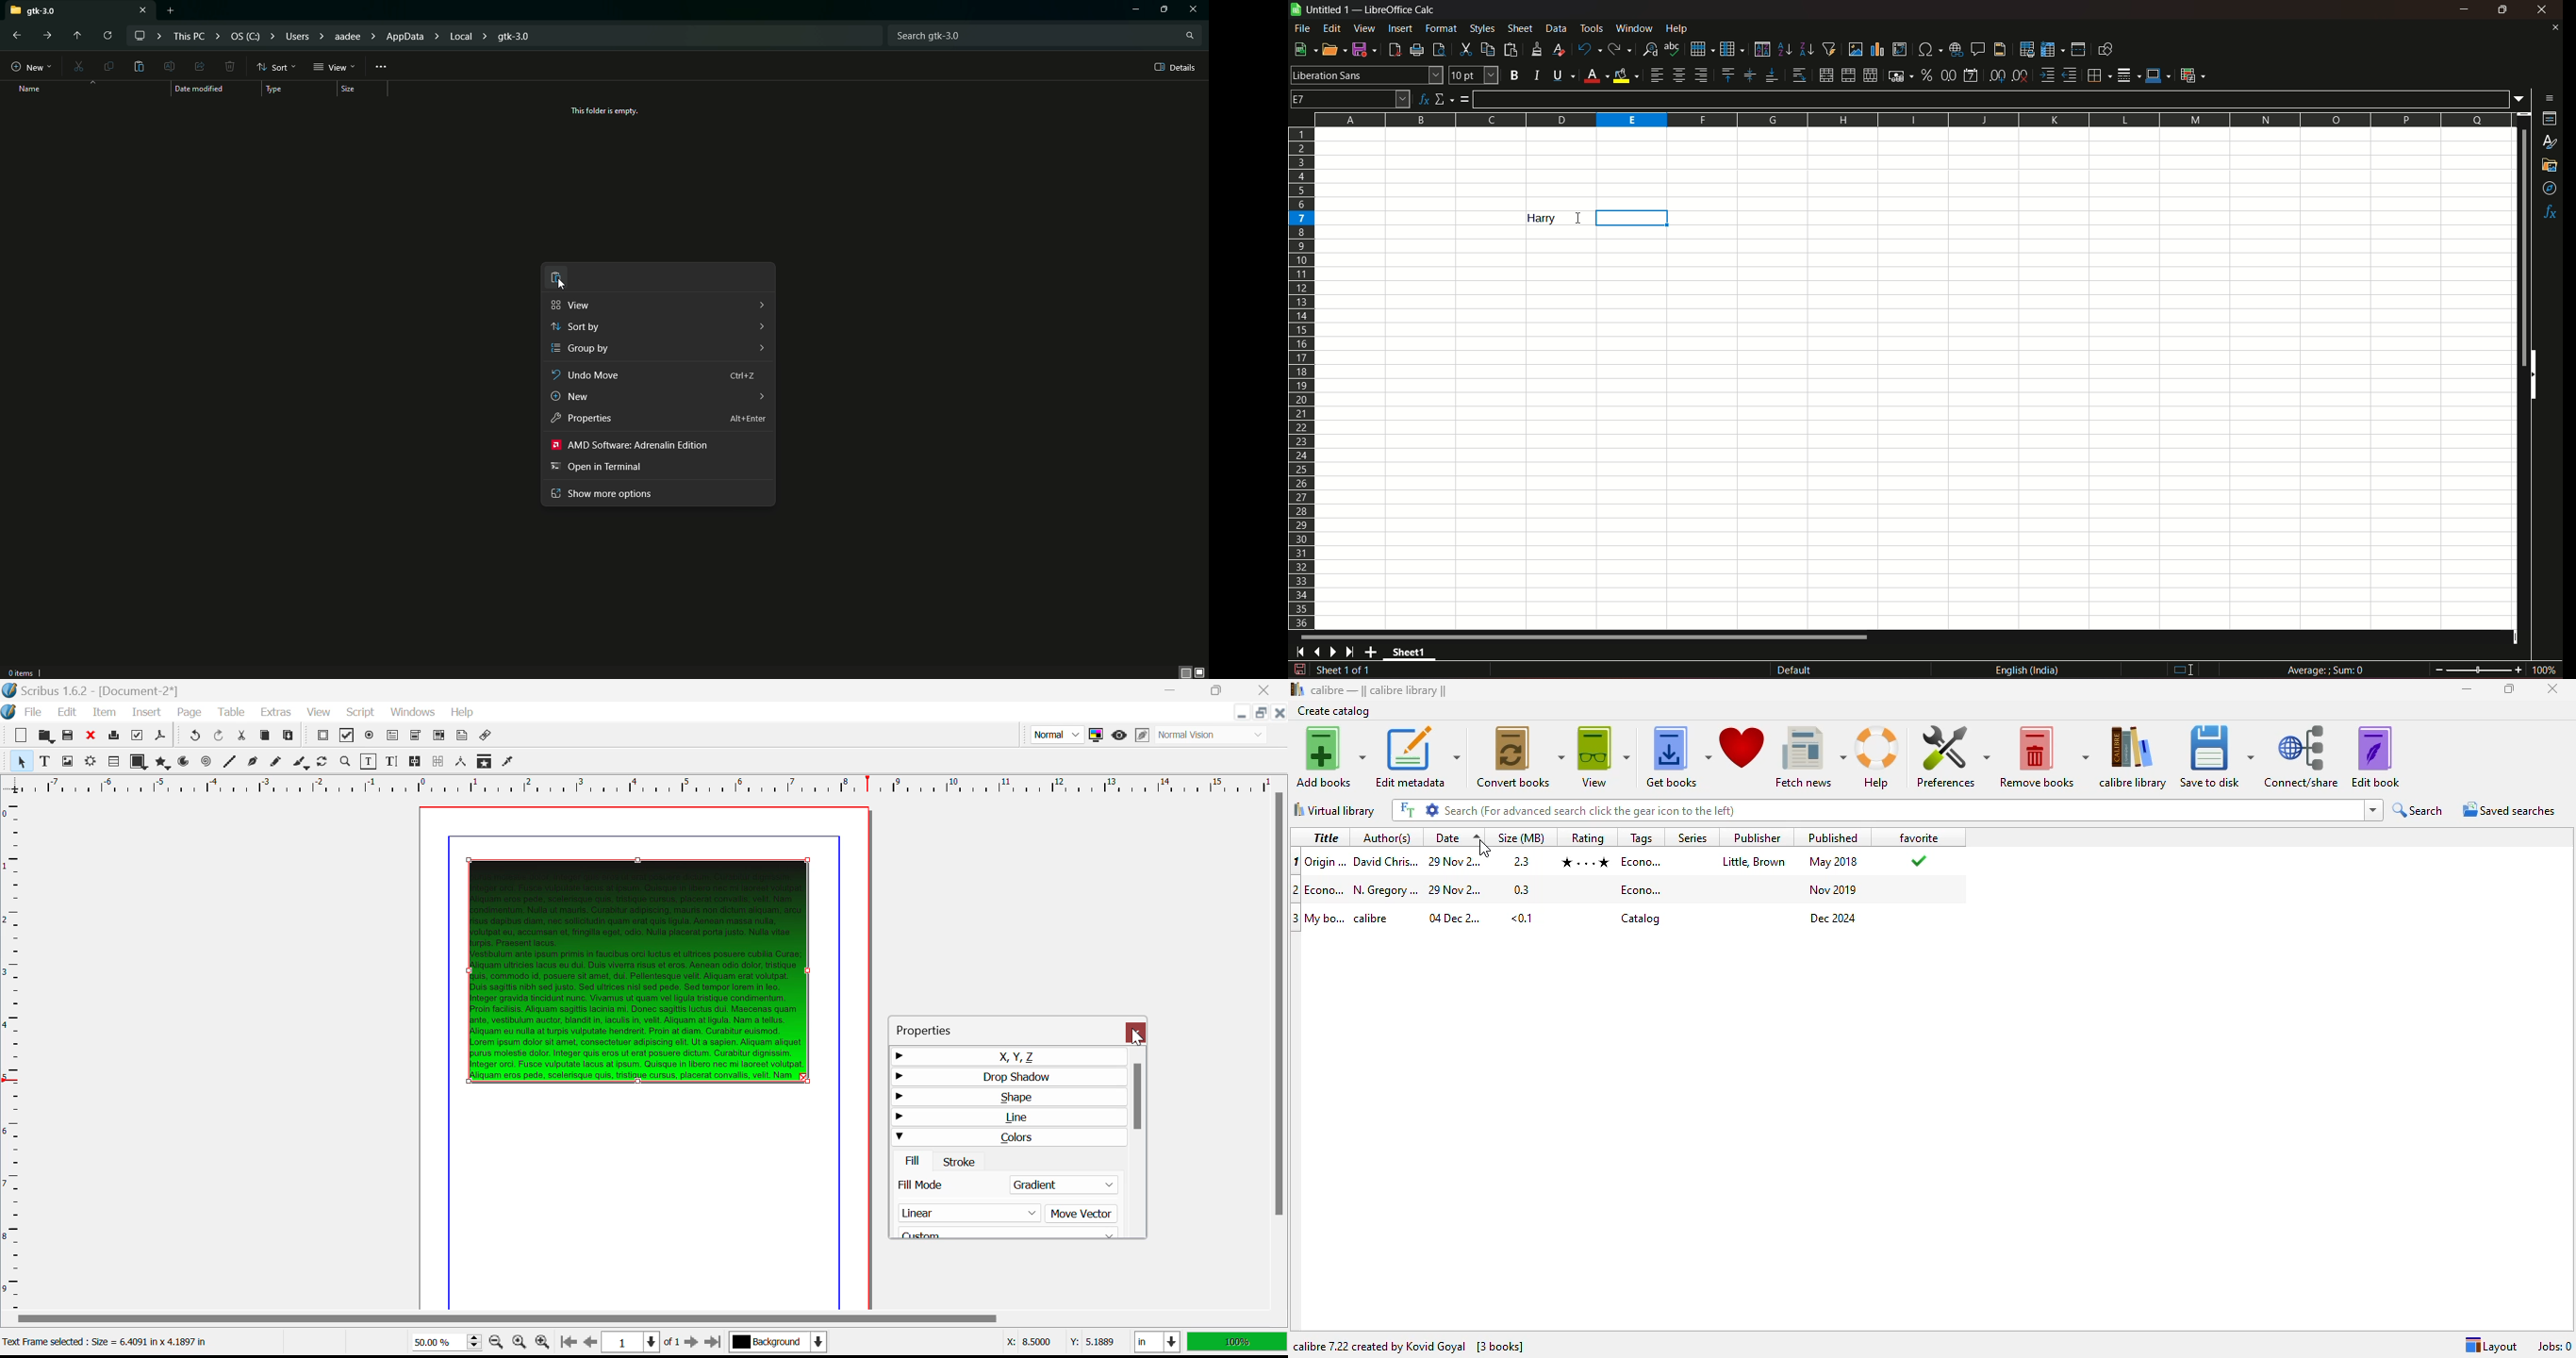  What do you see at coordinates (46, 735) in the screenshot?
I see `Open` at bounding box center [46, 735].